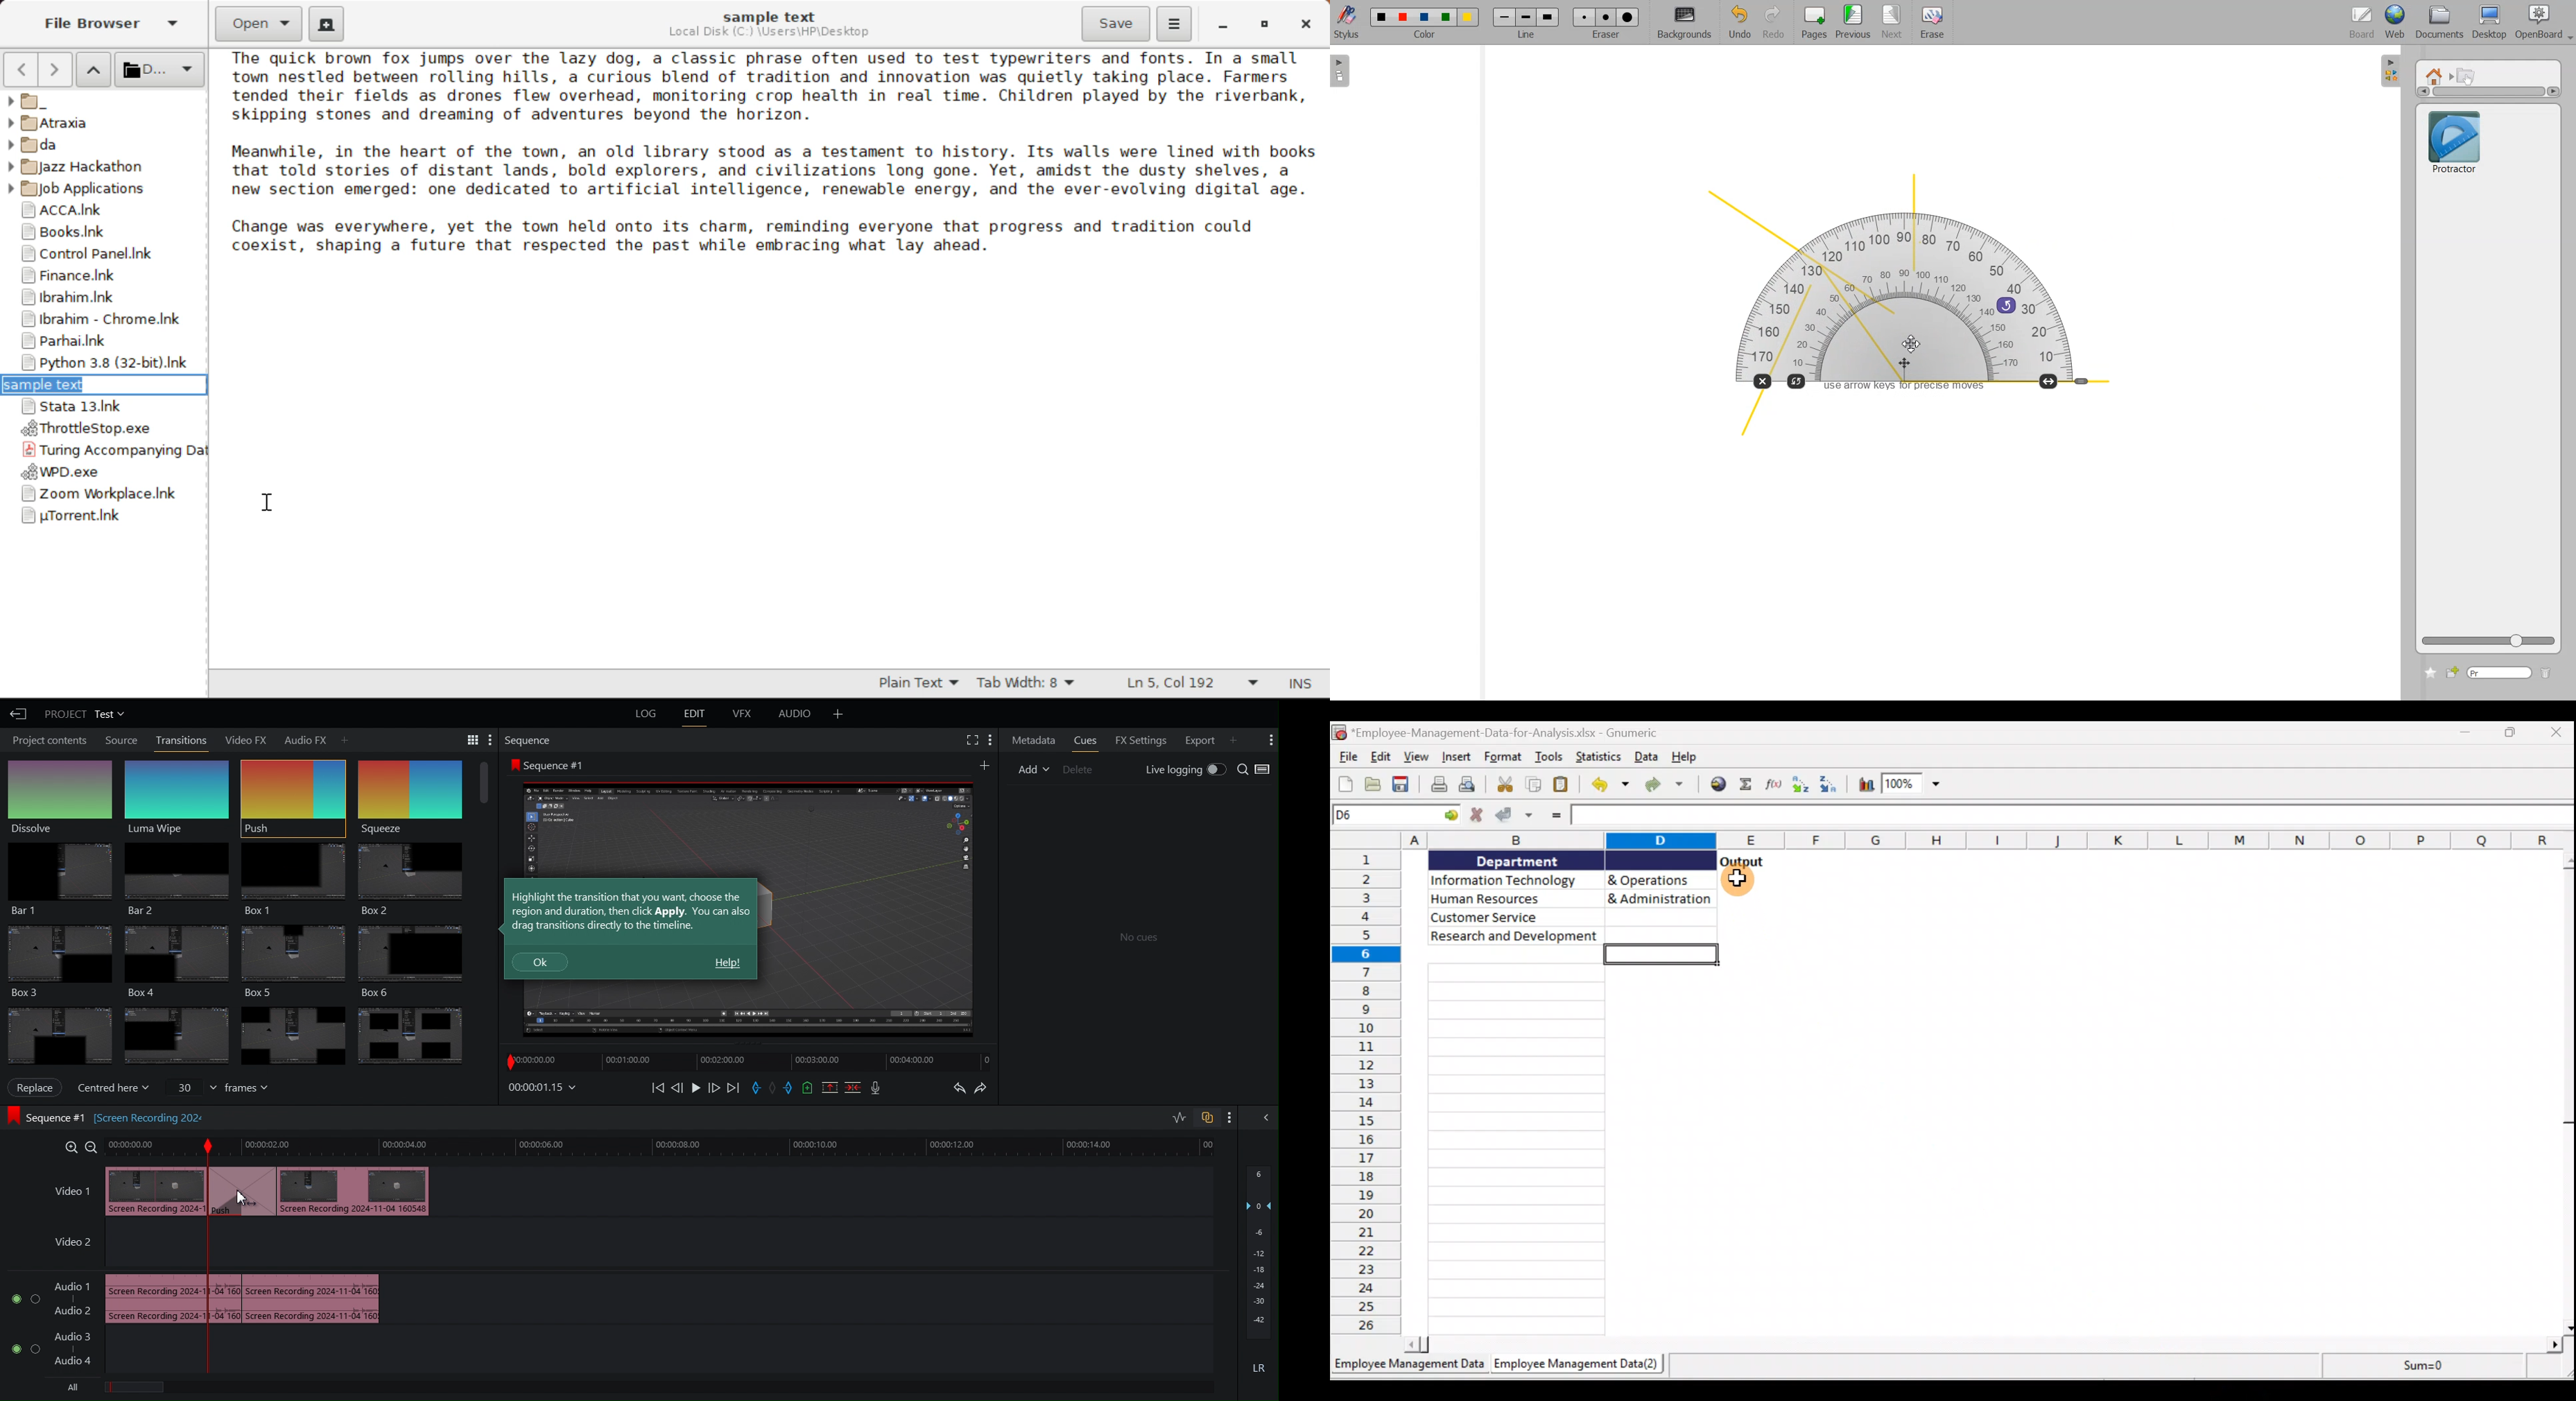  I want to click on Add , so click(1033, 769).